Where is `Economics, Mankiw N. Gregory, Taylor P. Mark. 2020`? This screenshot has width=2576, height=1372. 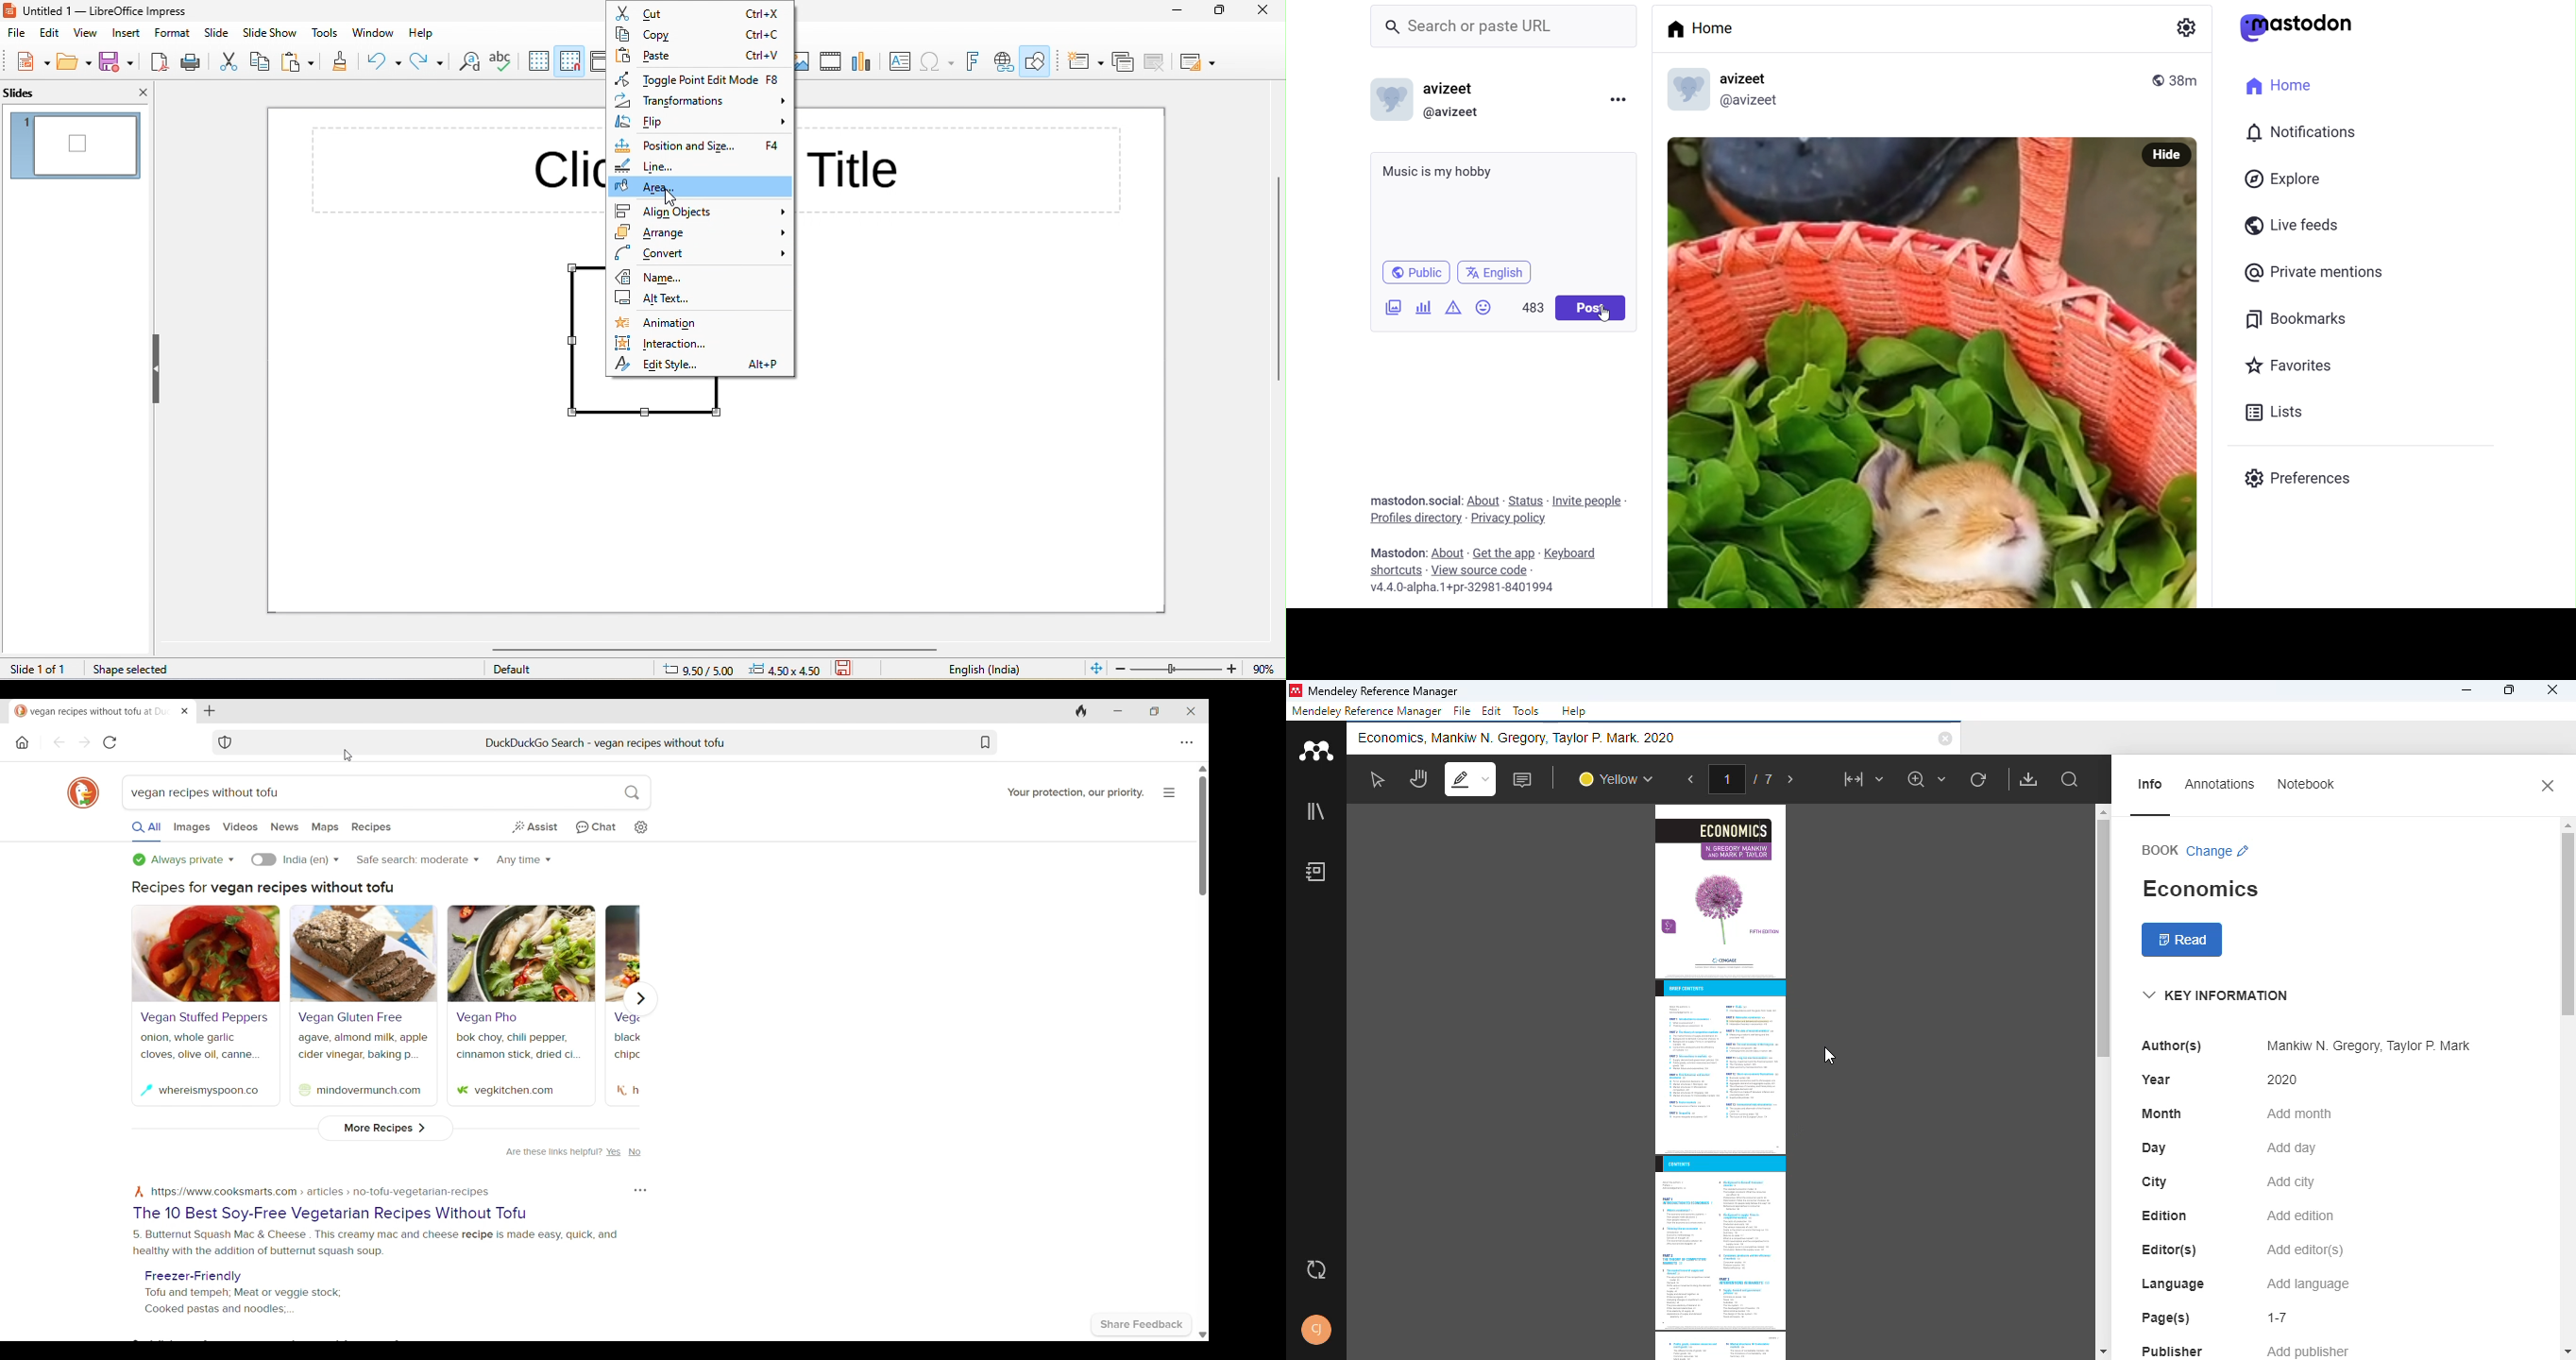 Economics, Mankiw N. Gregory, Taylor P. Mark. 2020 is located at coordinates (1524, 738).